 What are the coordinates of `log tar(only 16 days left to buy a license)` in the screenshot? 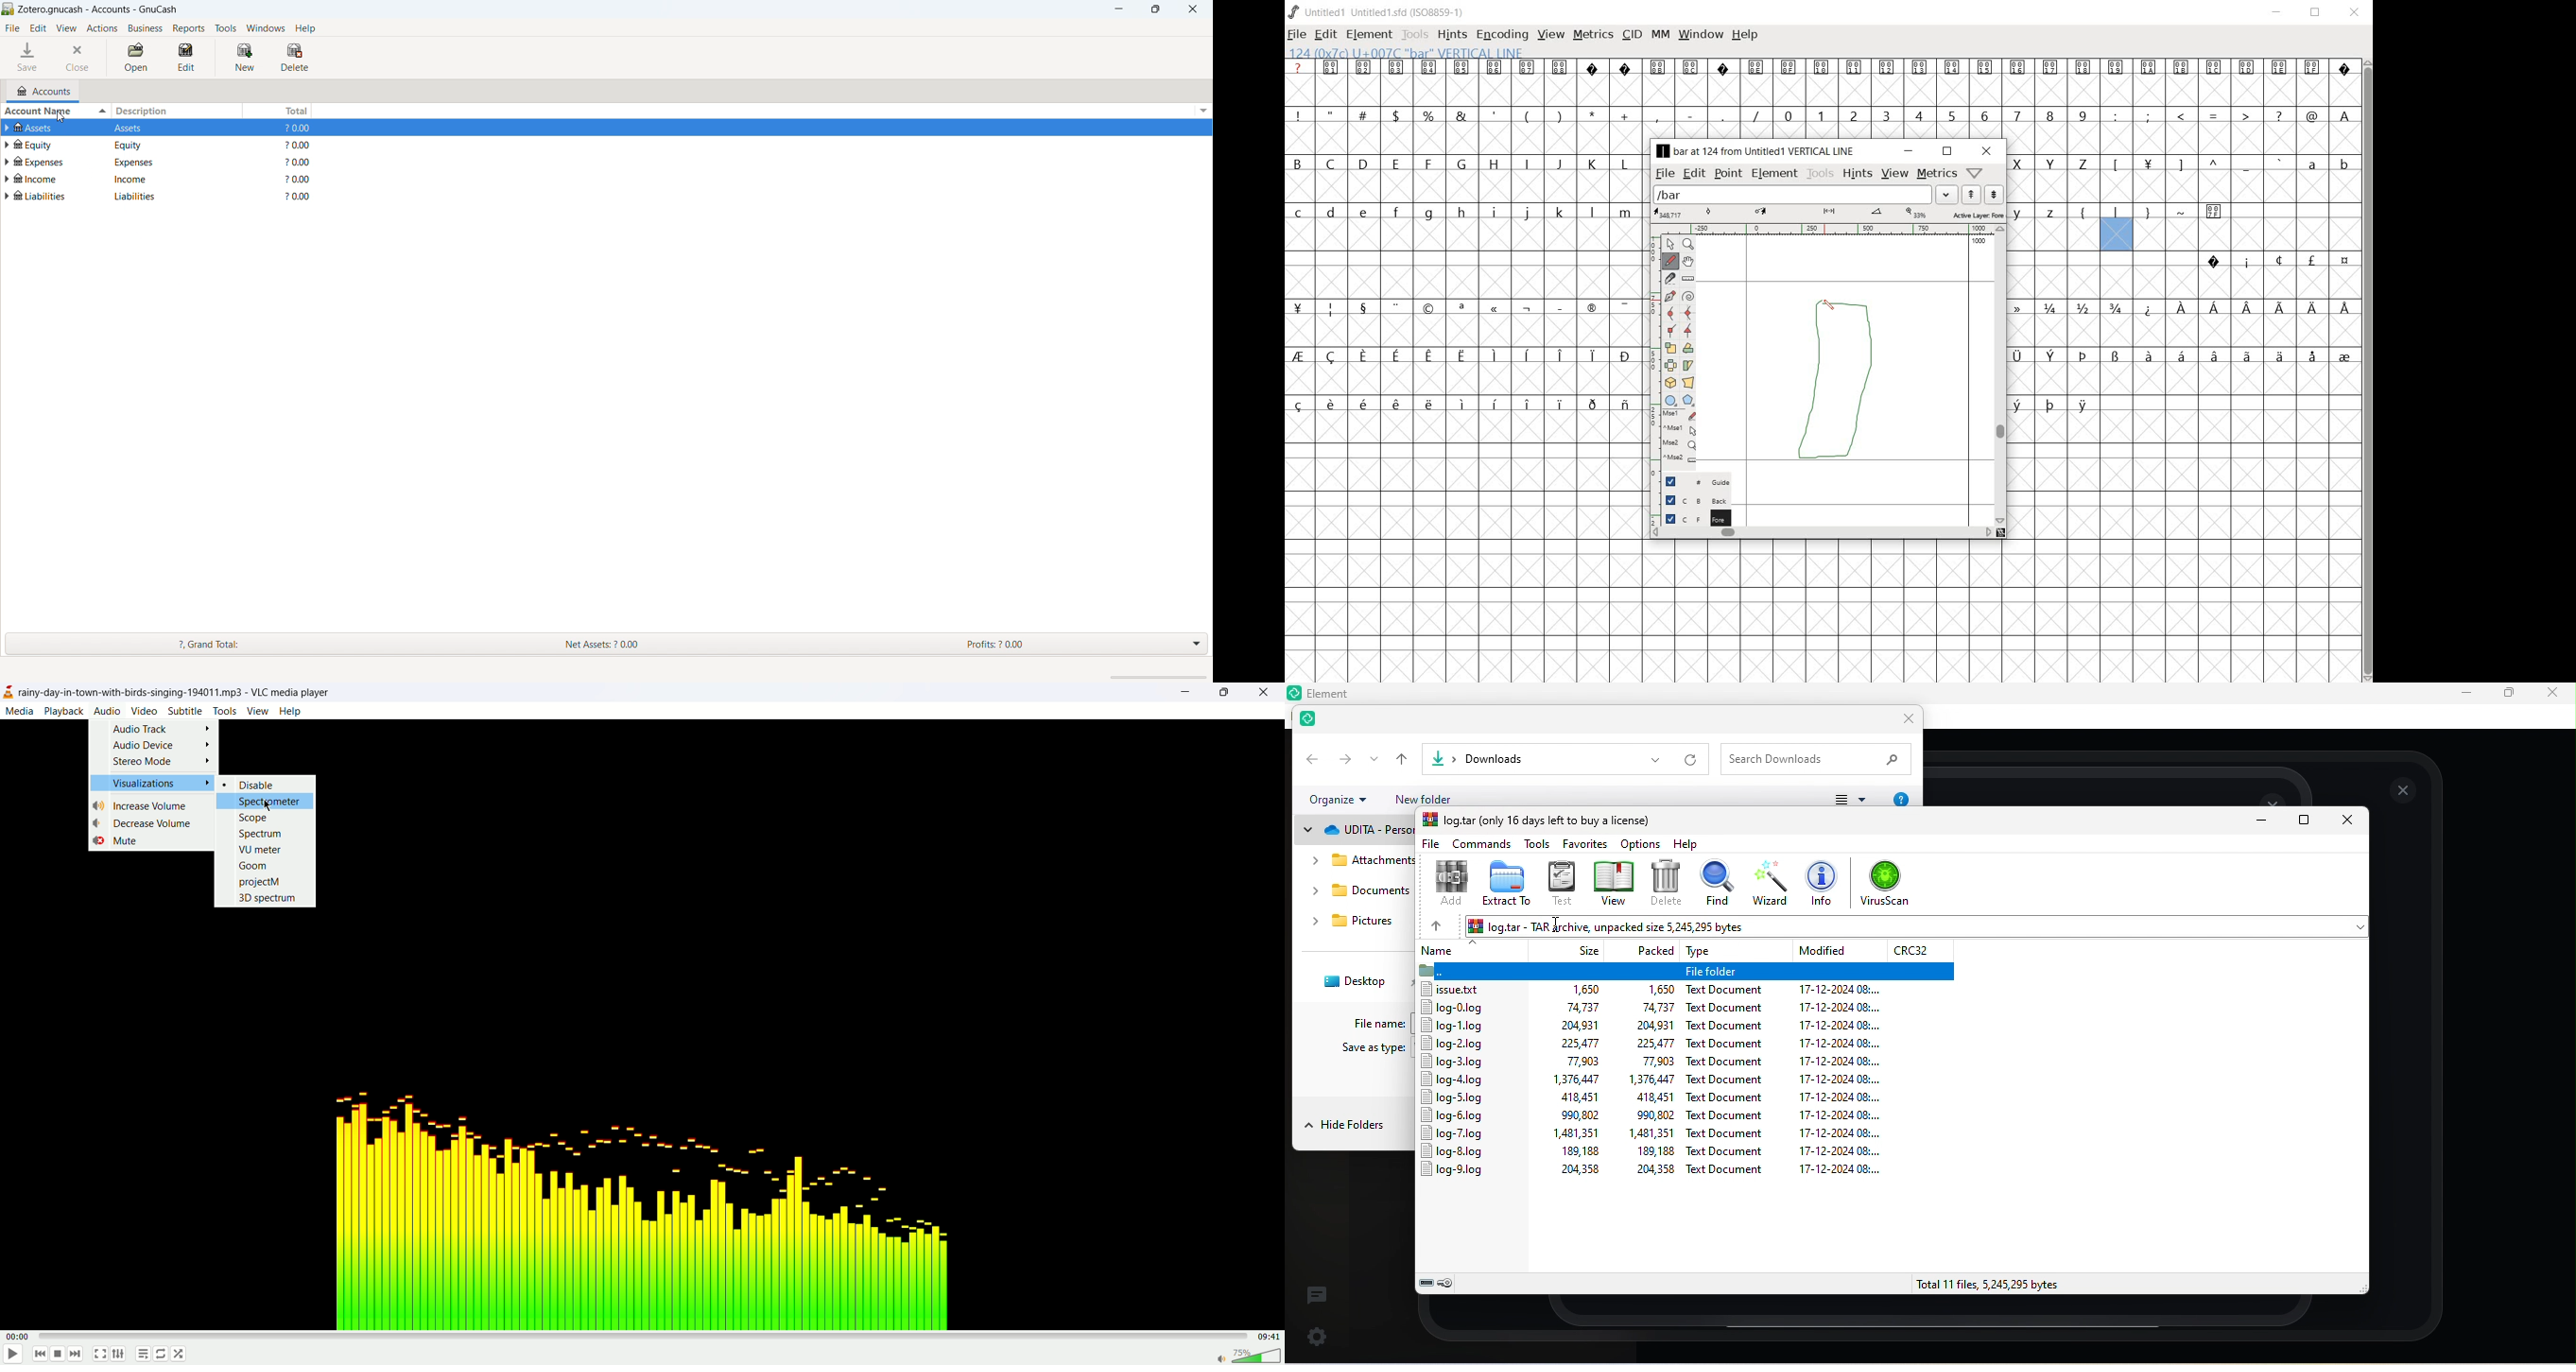 It's located at (1543, 818).